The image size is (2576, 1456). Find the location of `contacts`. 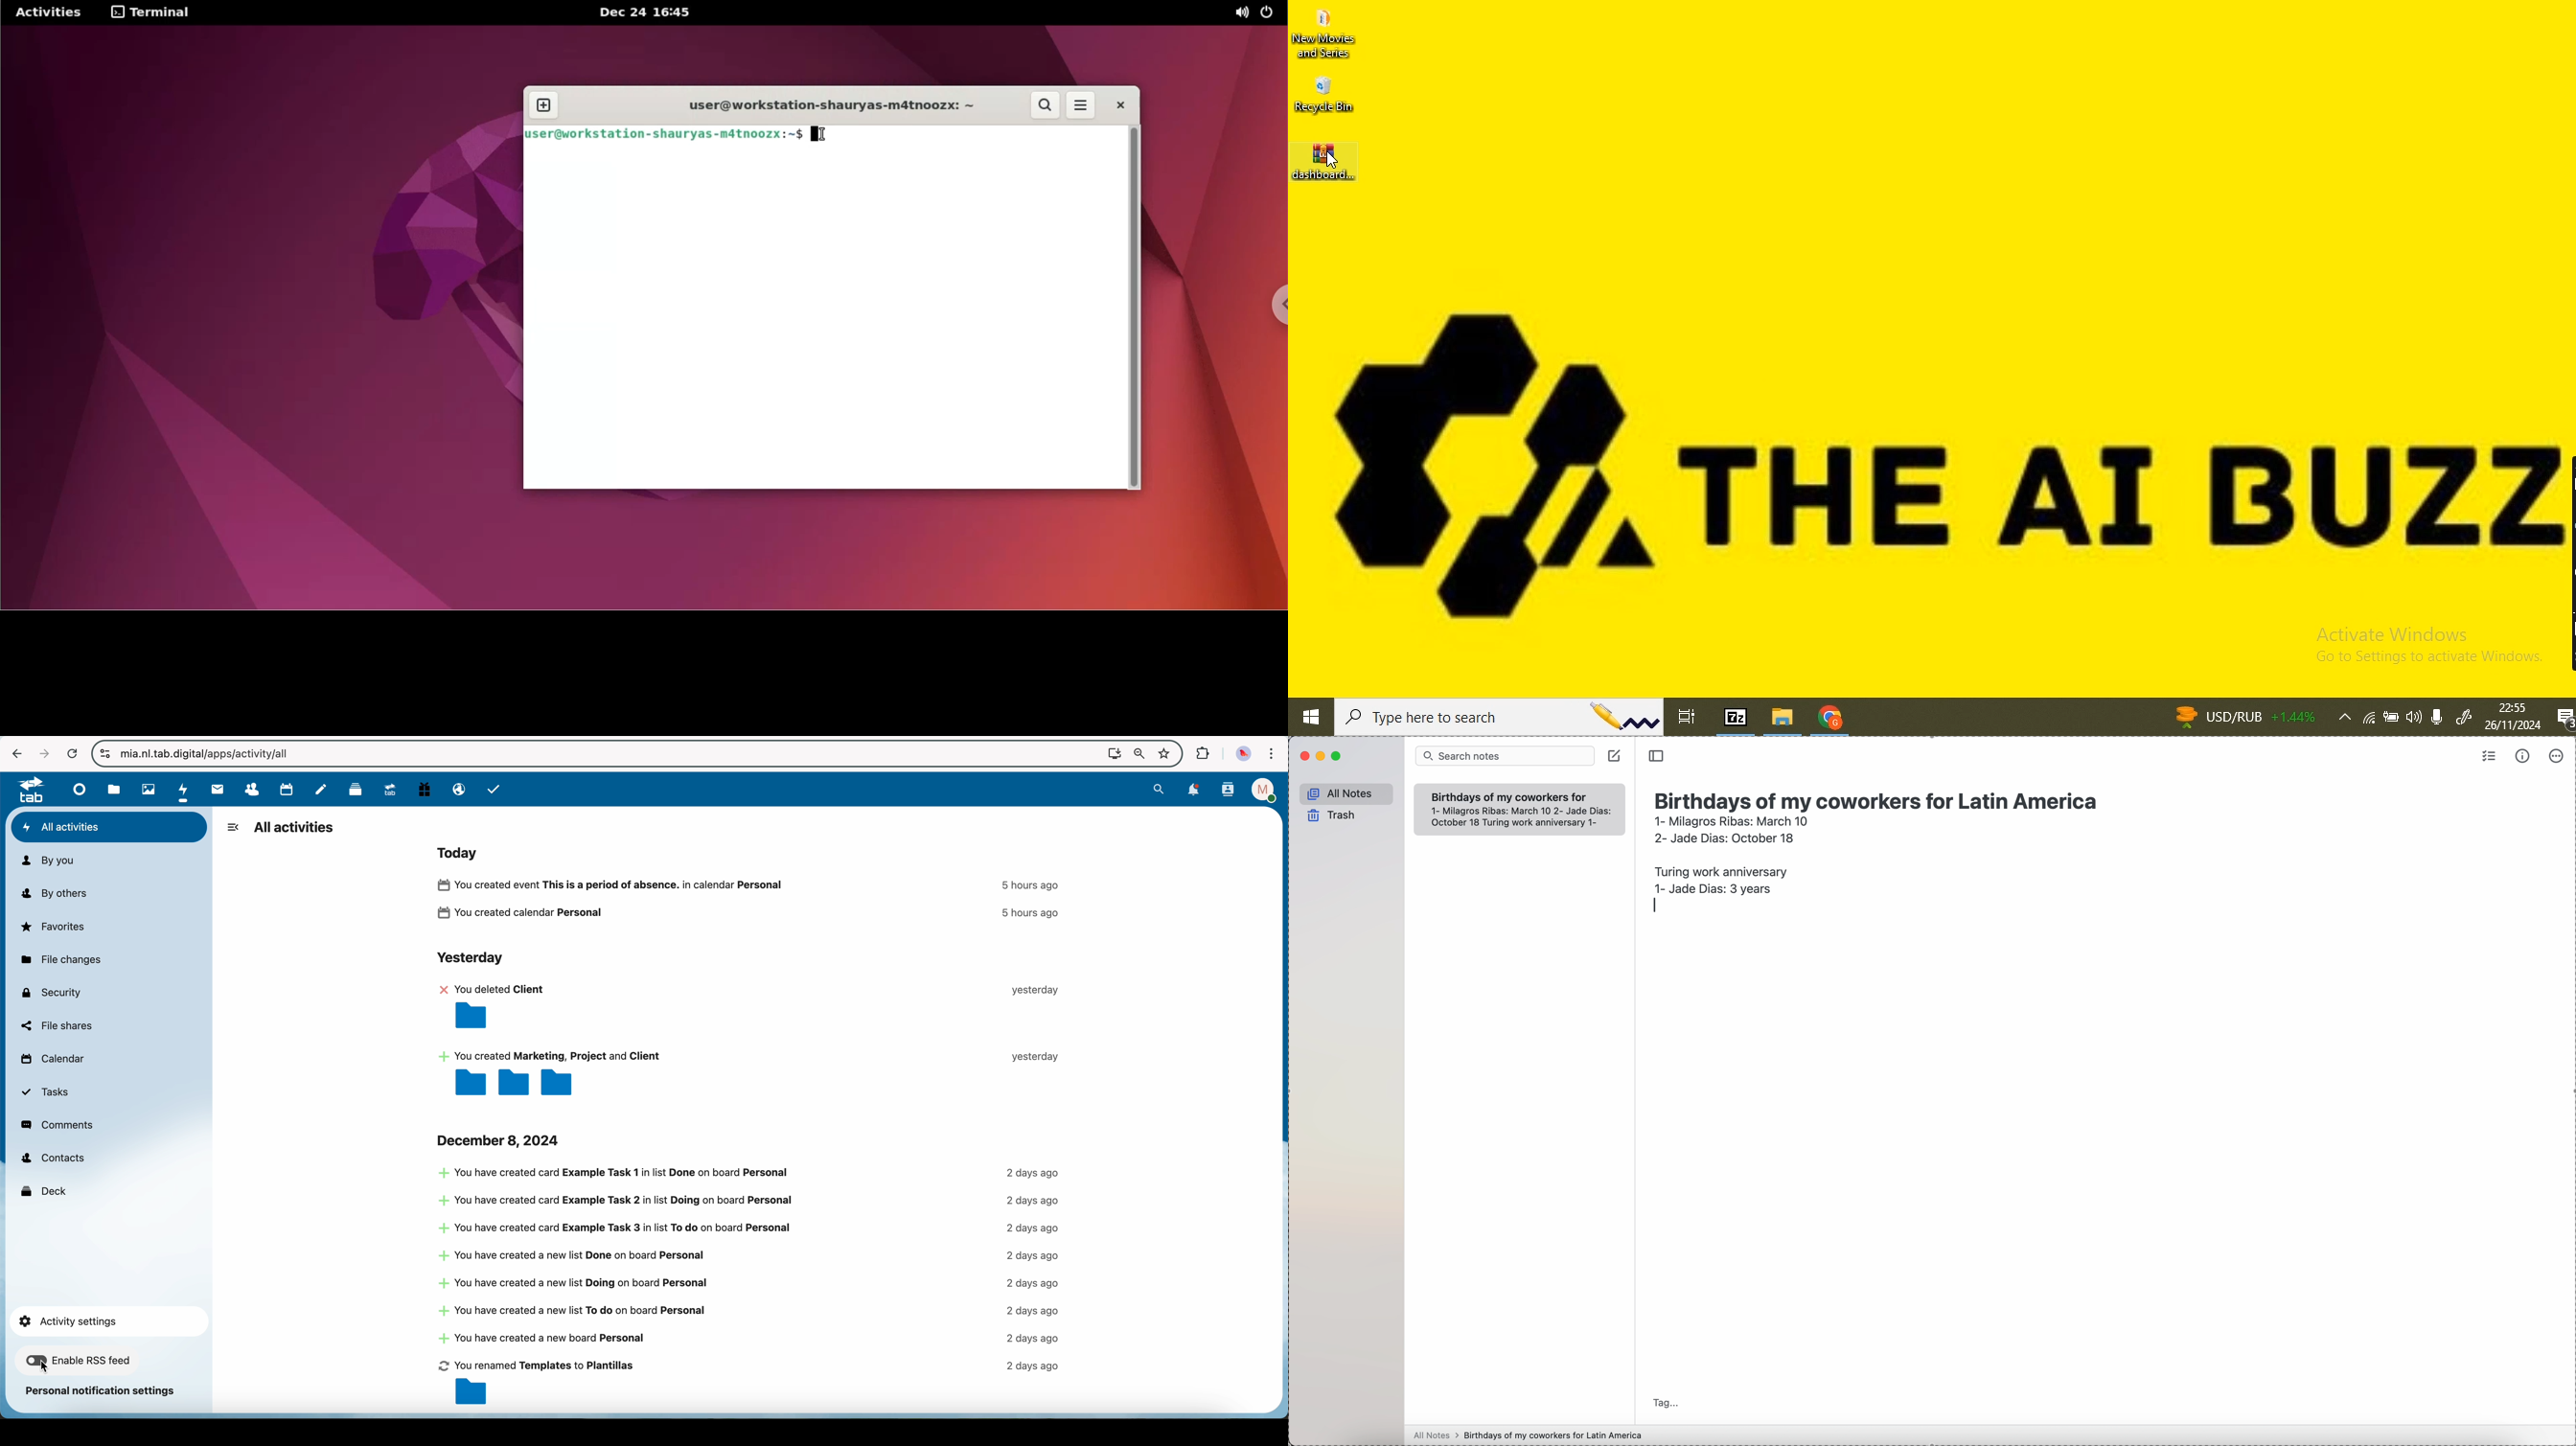

contacts is located at coordinates (1229, 790).